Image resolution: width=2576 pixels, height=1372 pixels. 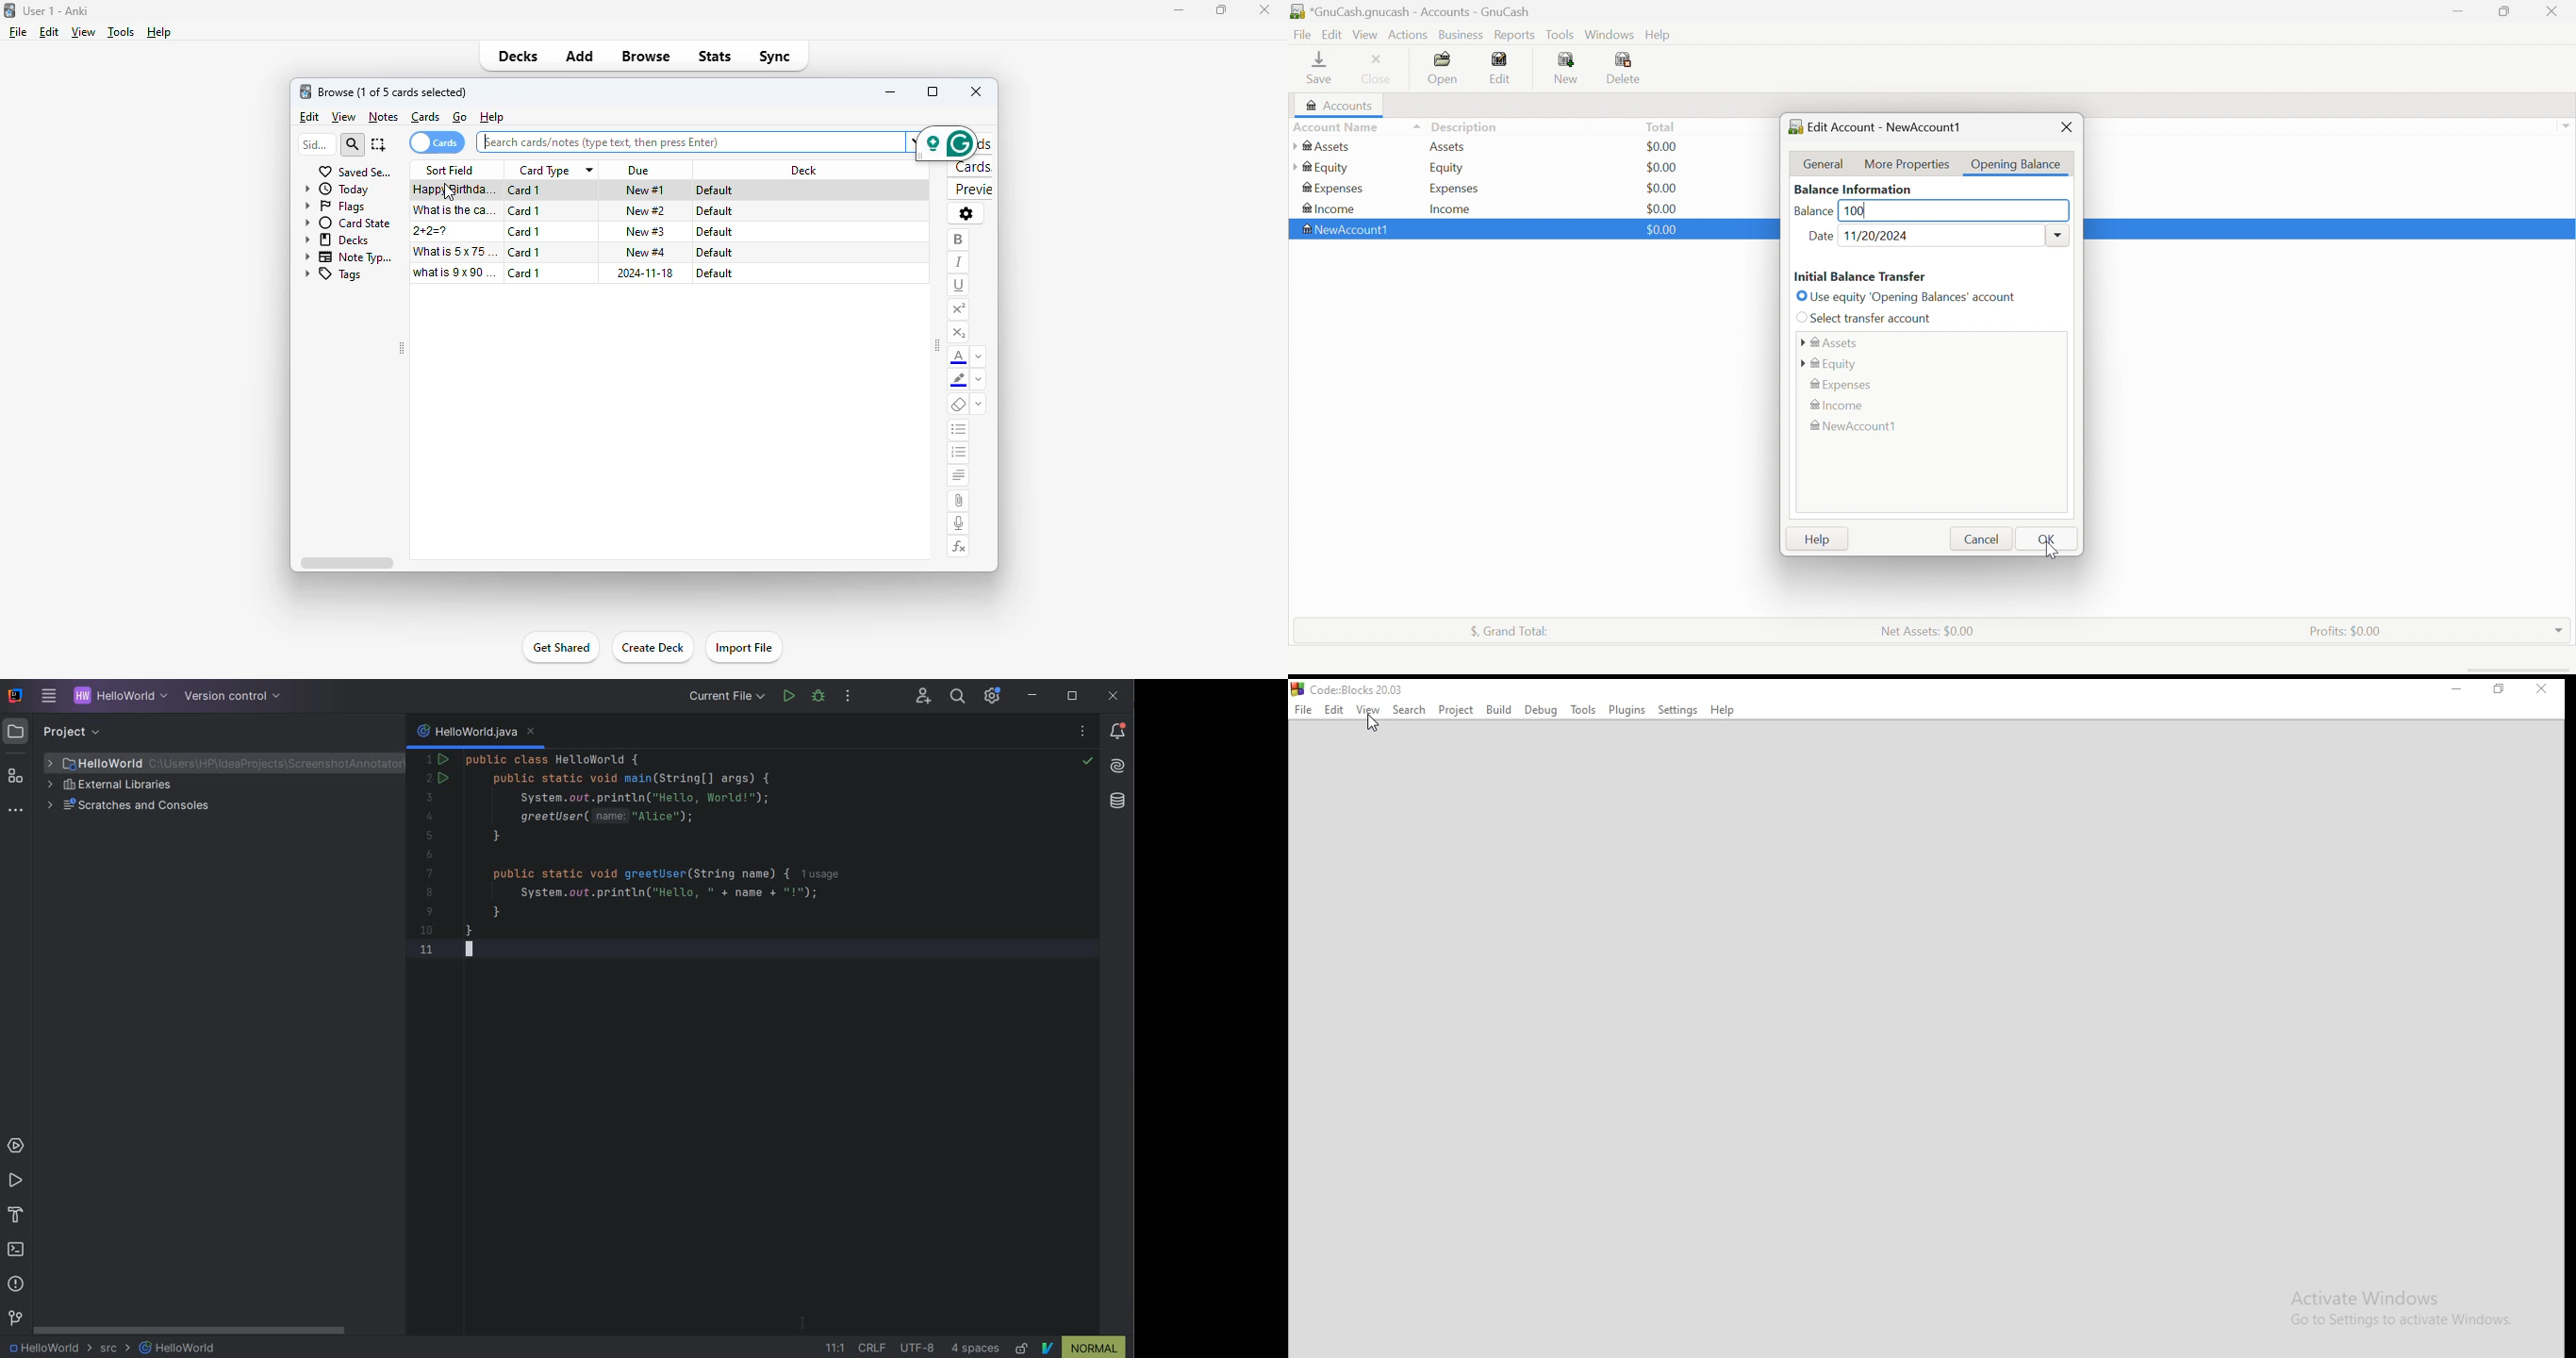 I want to click on 100, so click(x=1854, y=209).